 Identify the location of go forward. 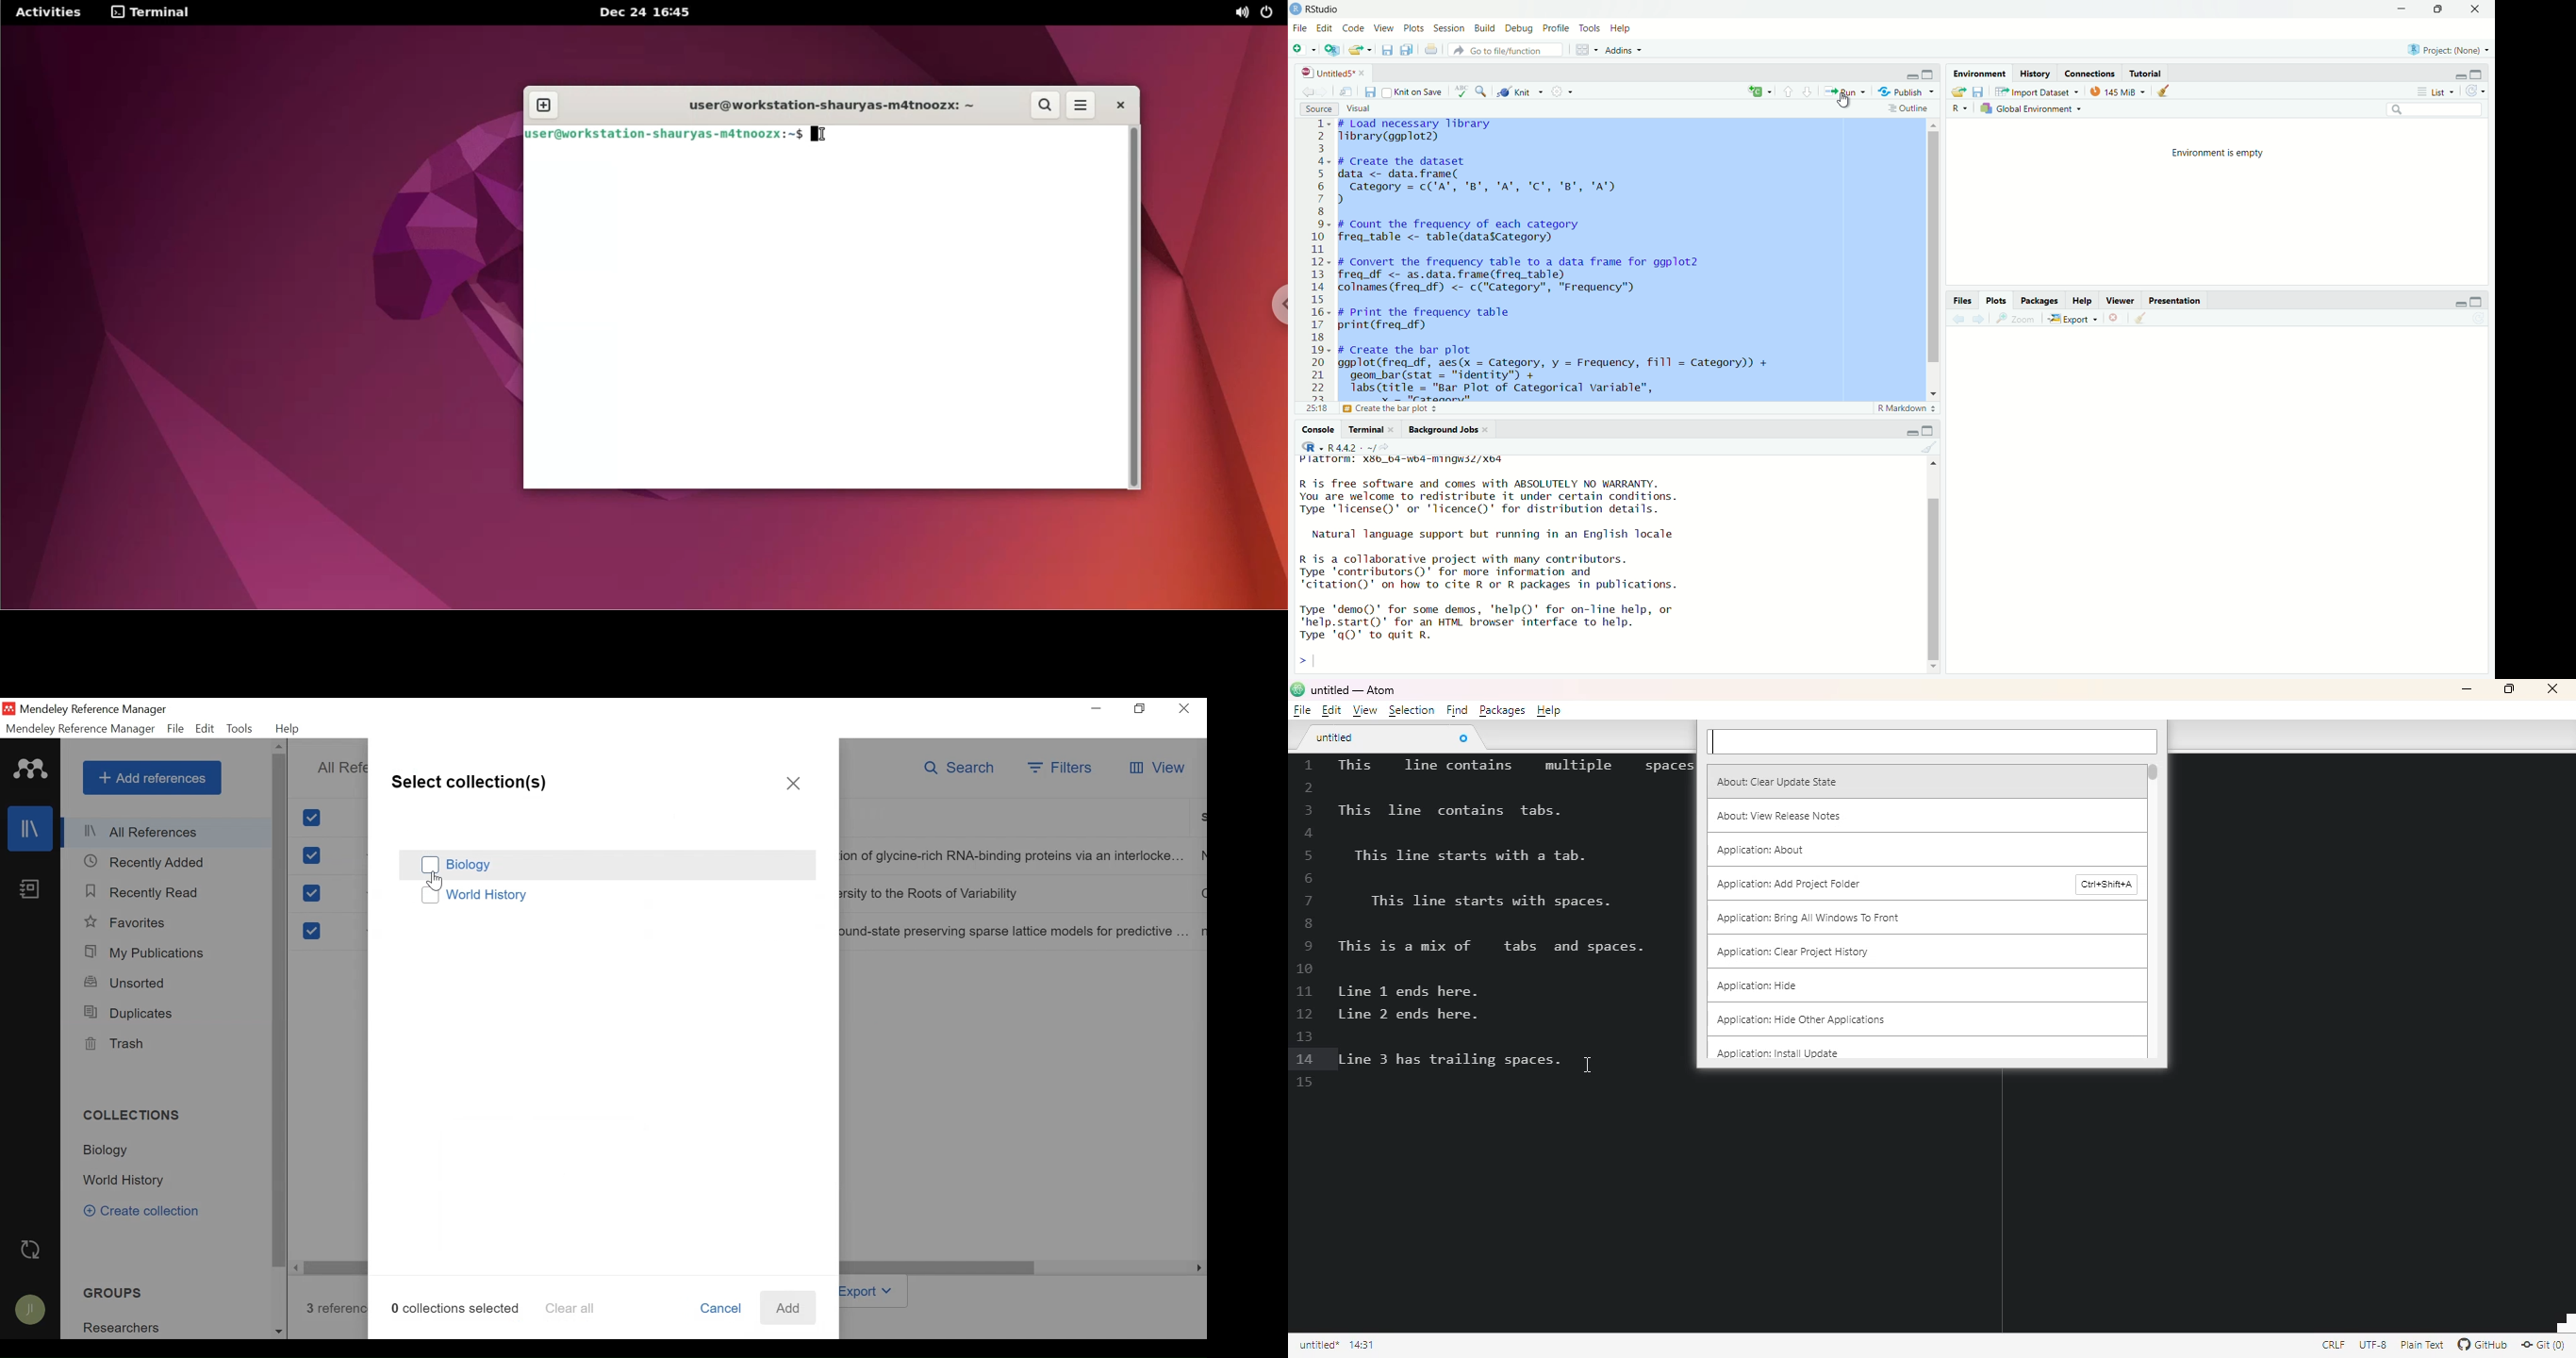
(1324, 92).